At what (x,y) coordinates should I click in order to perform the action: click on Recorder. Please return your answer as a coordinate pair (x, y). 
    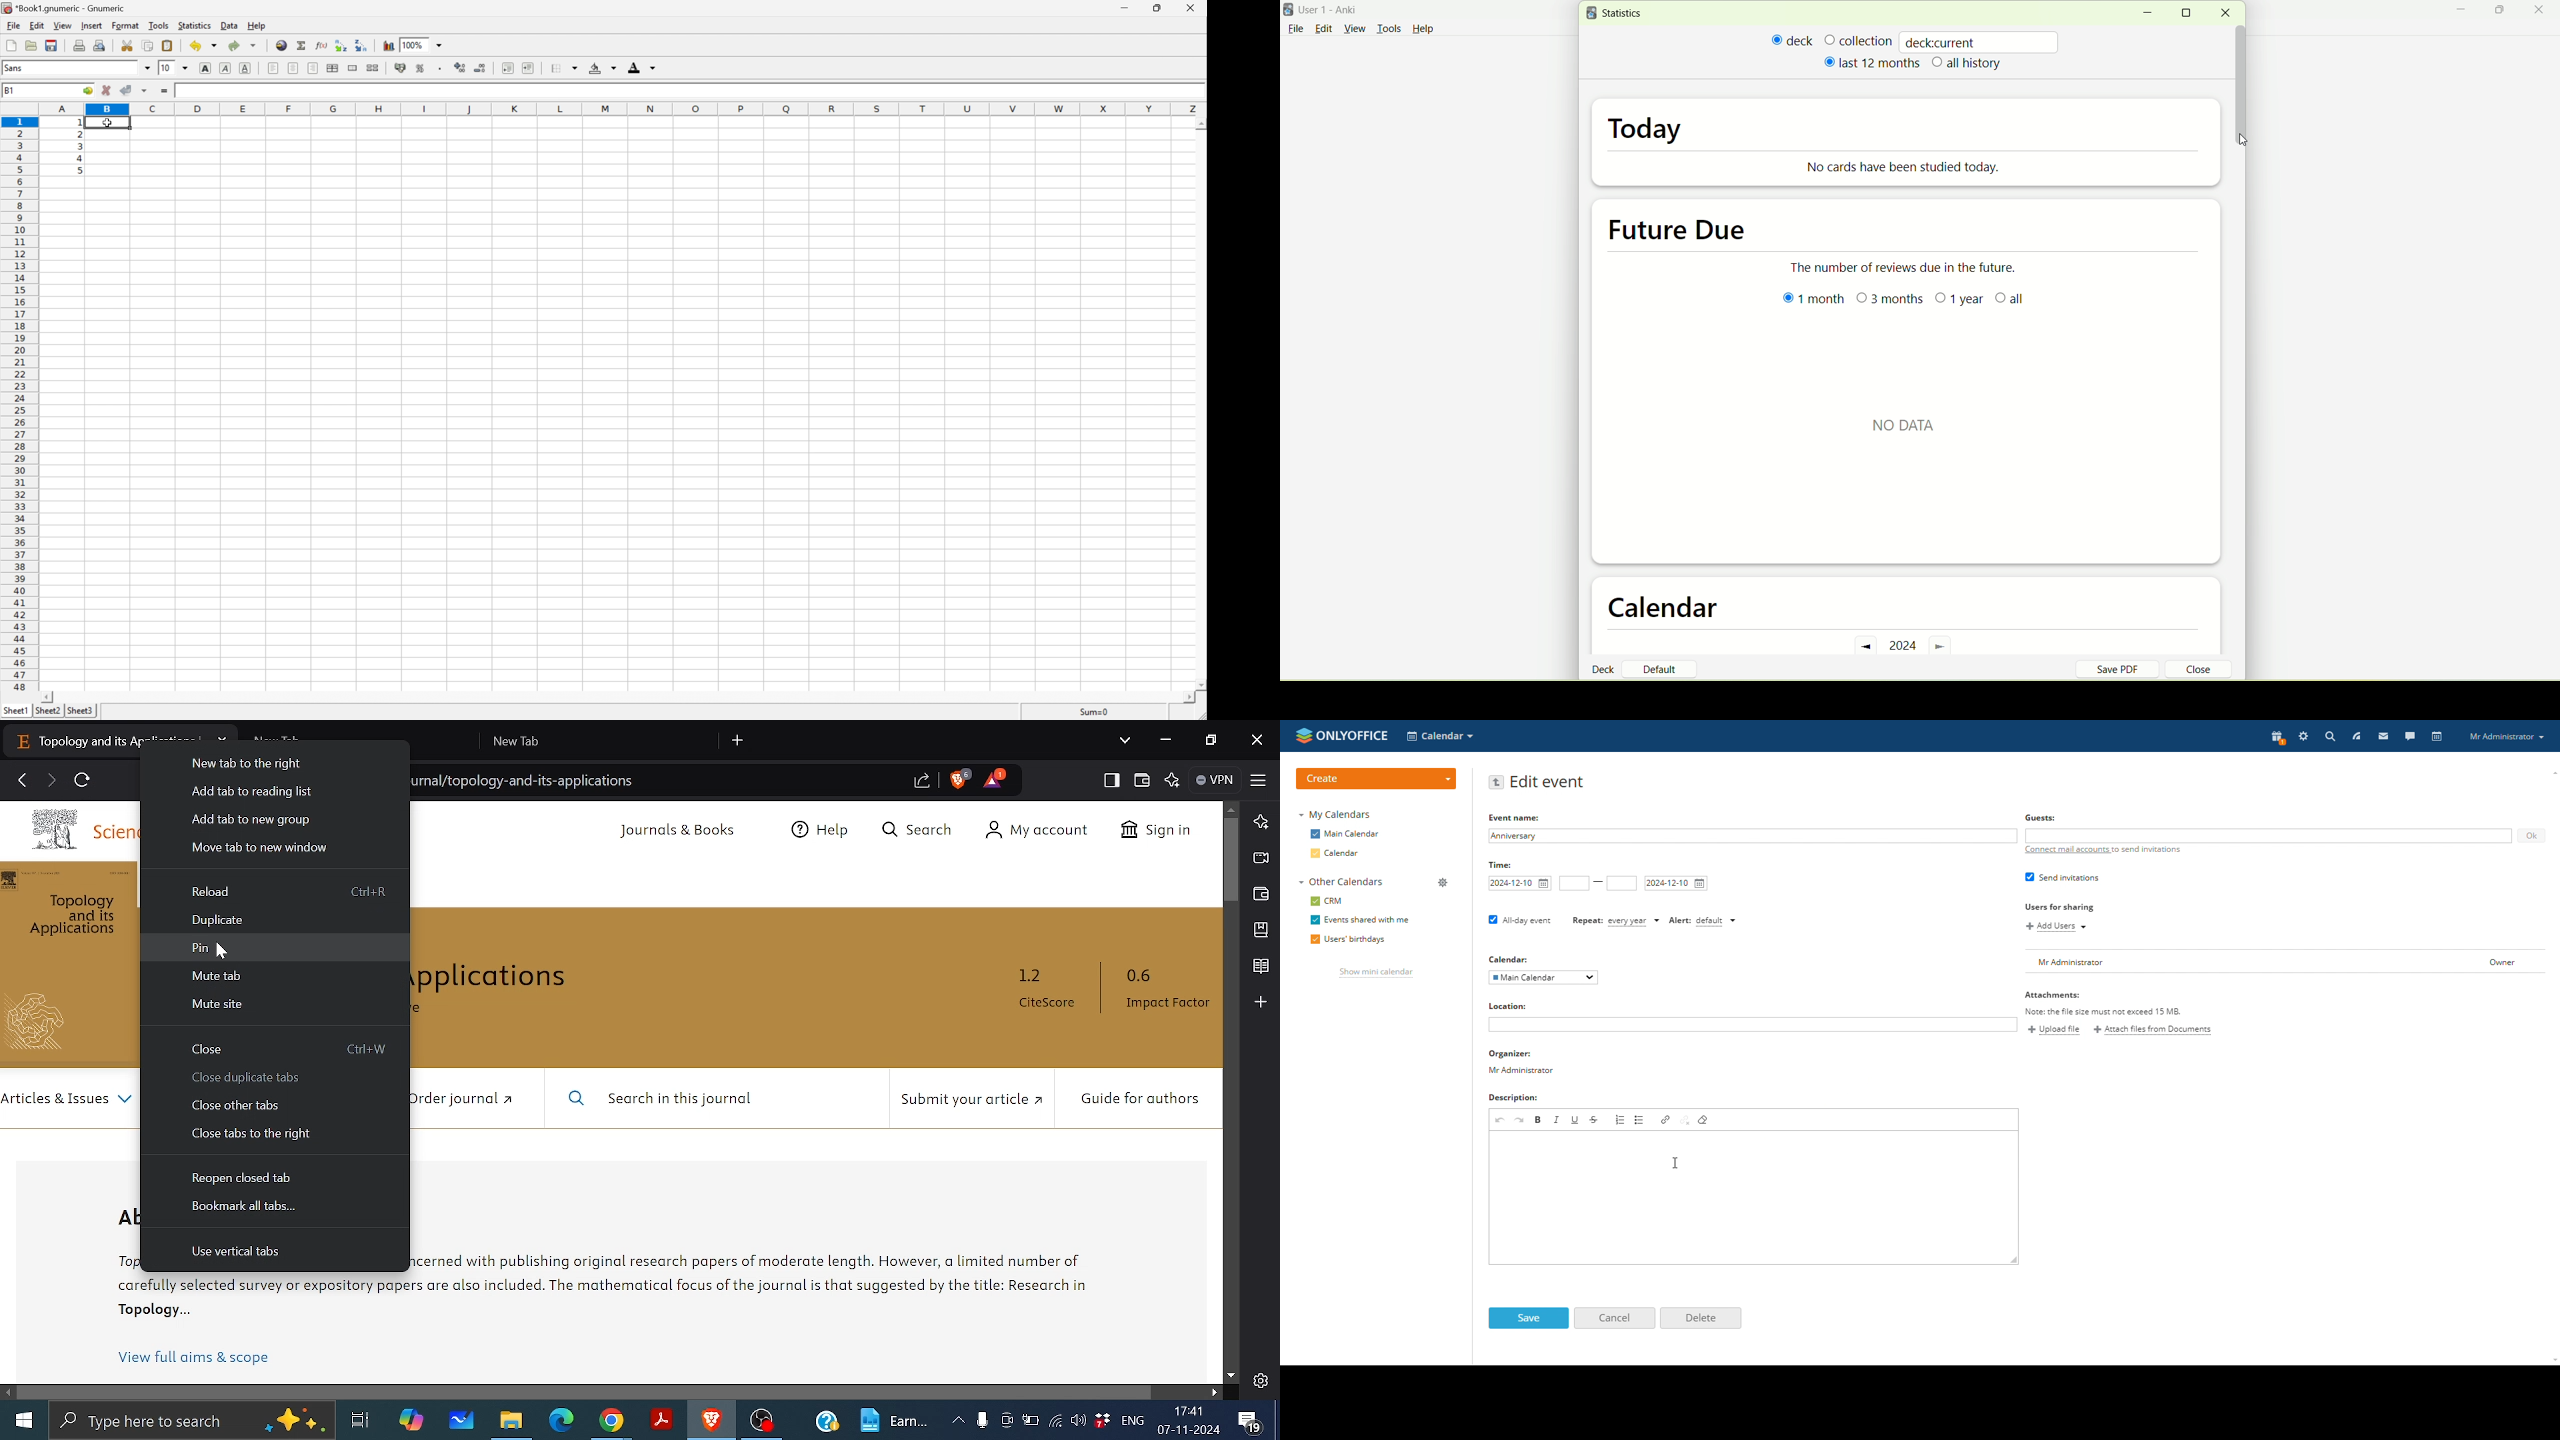
    Looking at the image, I should click on (982, 1421).